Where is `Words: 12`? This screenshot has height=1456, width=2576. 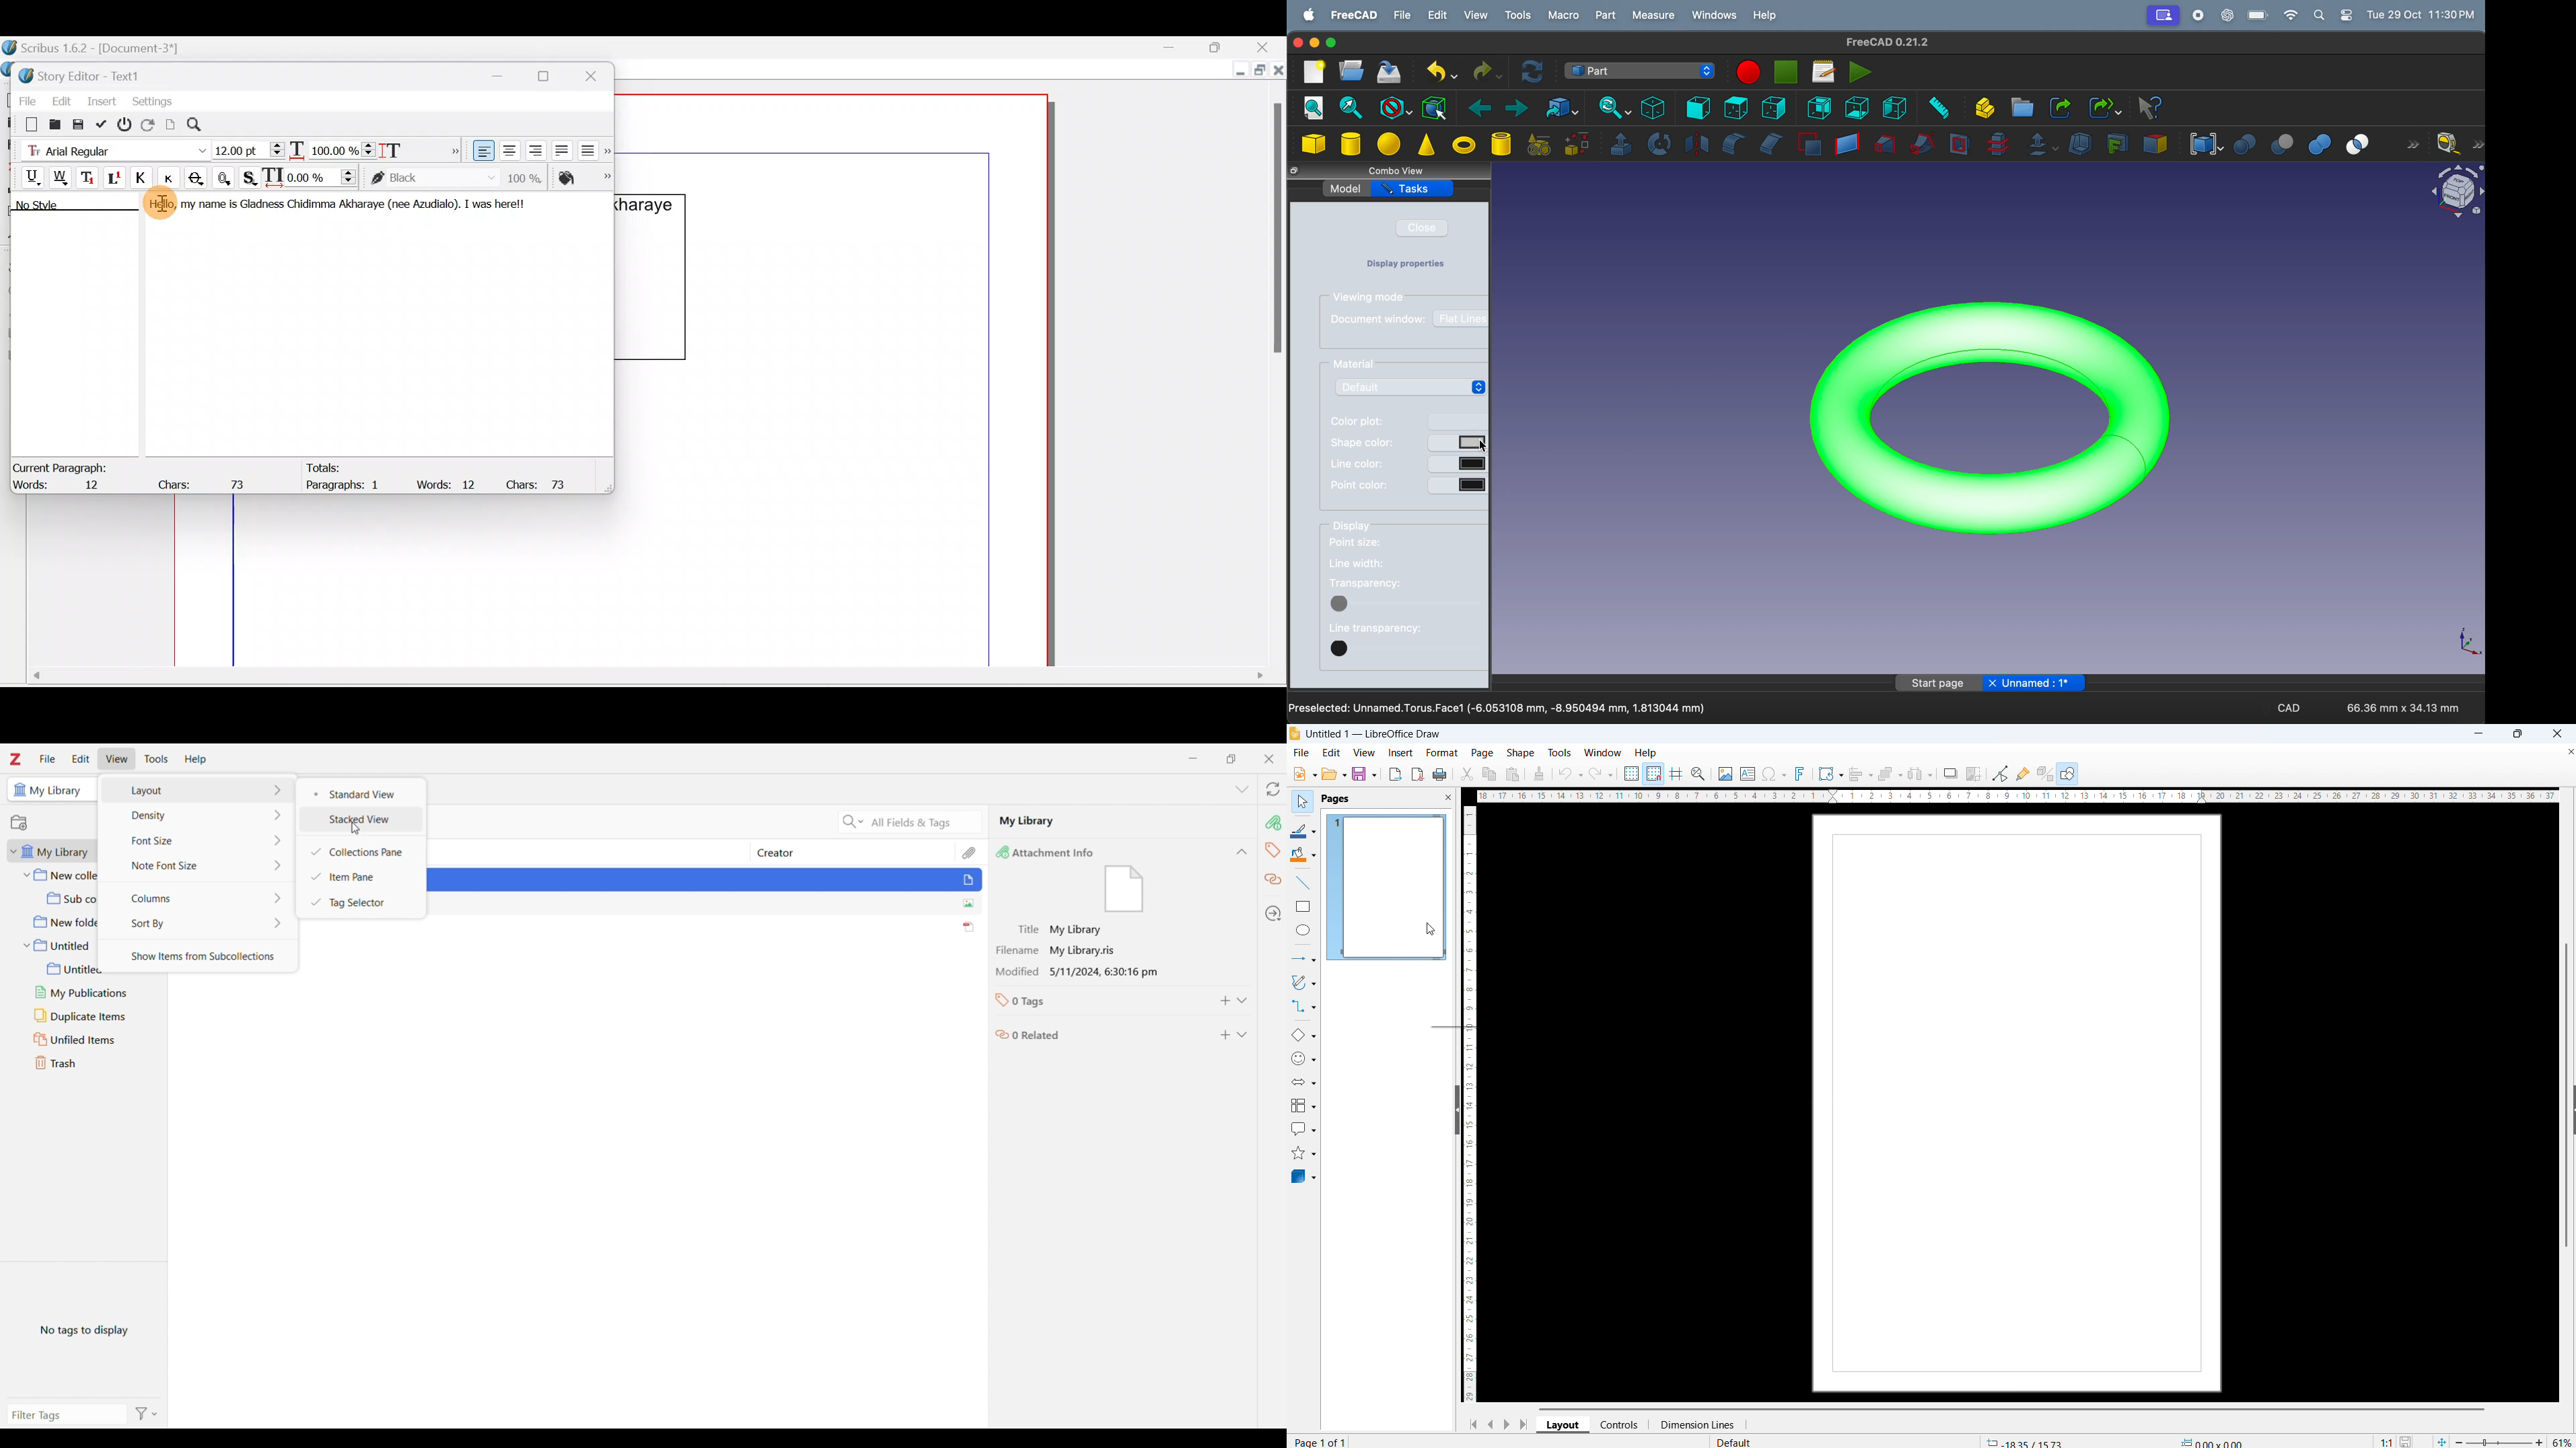
Words: 12 is located at coordinates (64, 486).